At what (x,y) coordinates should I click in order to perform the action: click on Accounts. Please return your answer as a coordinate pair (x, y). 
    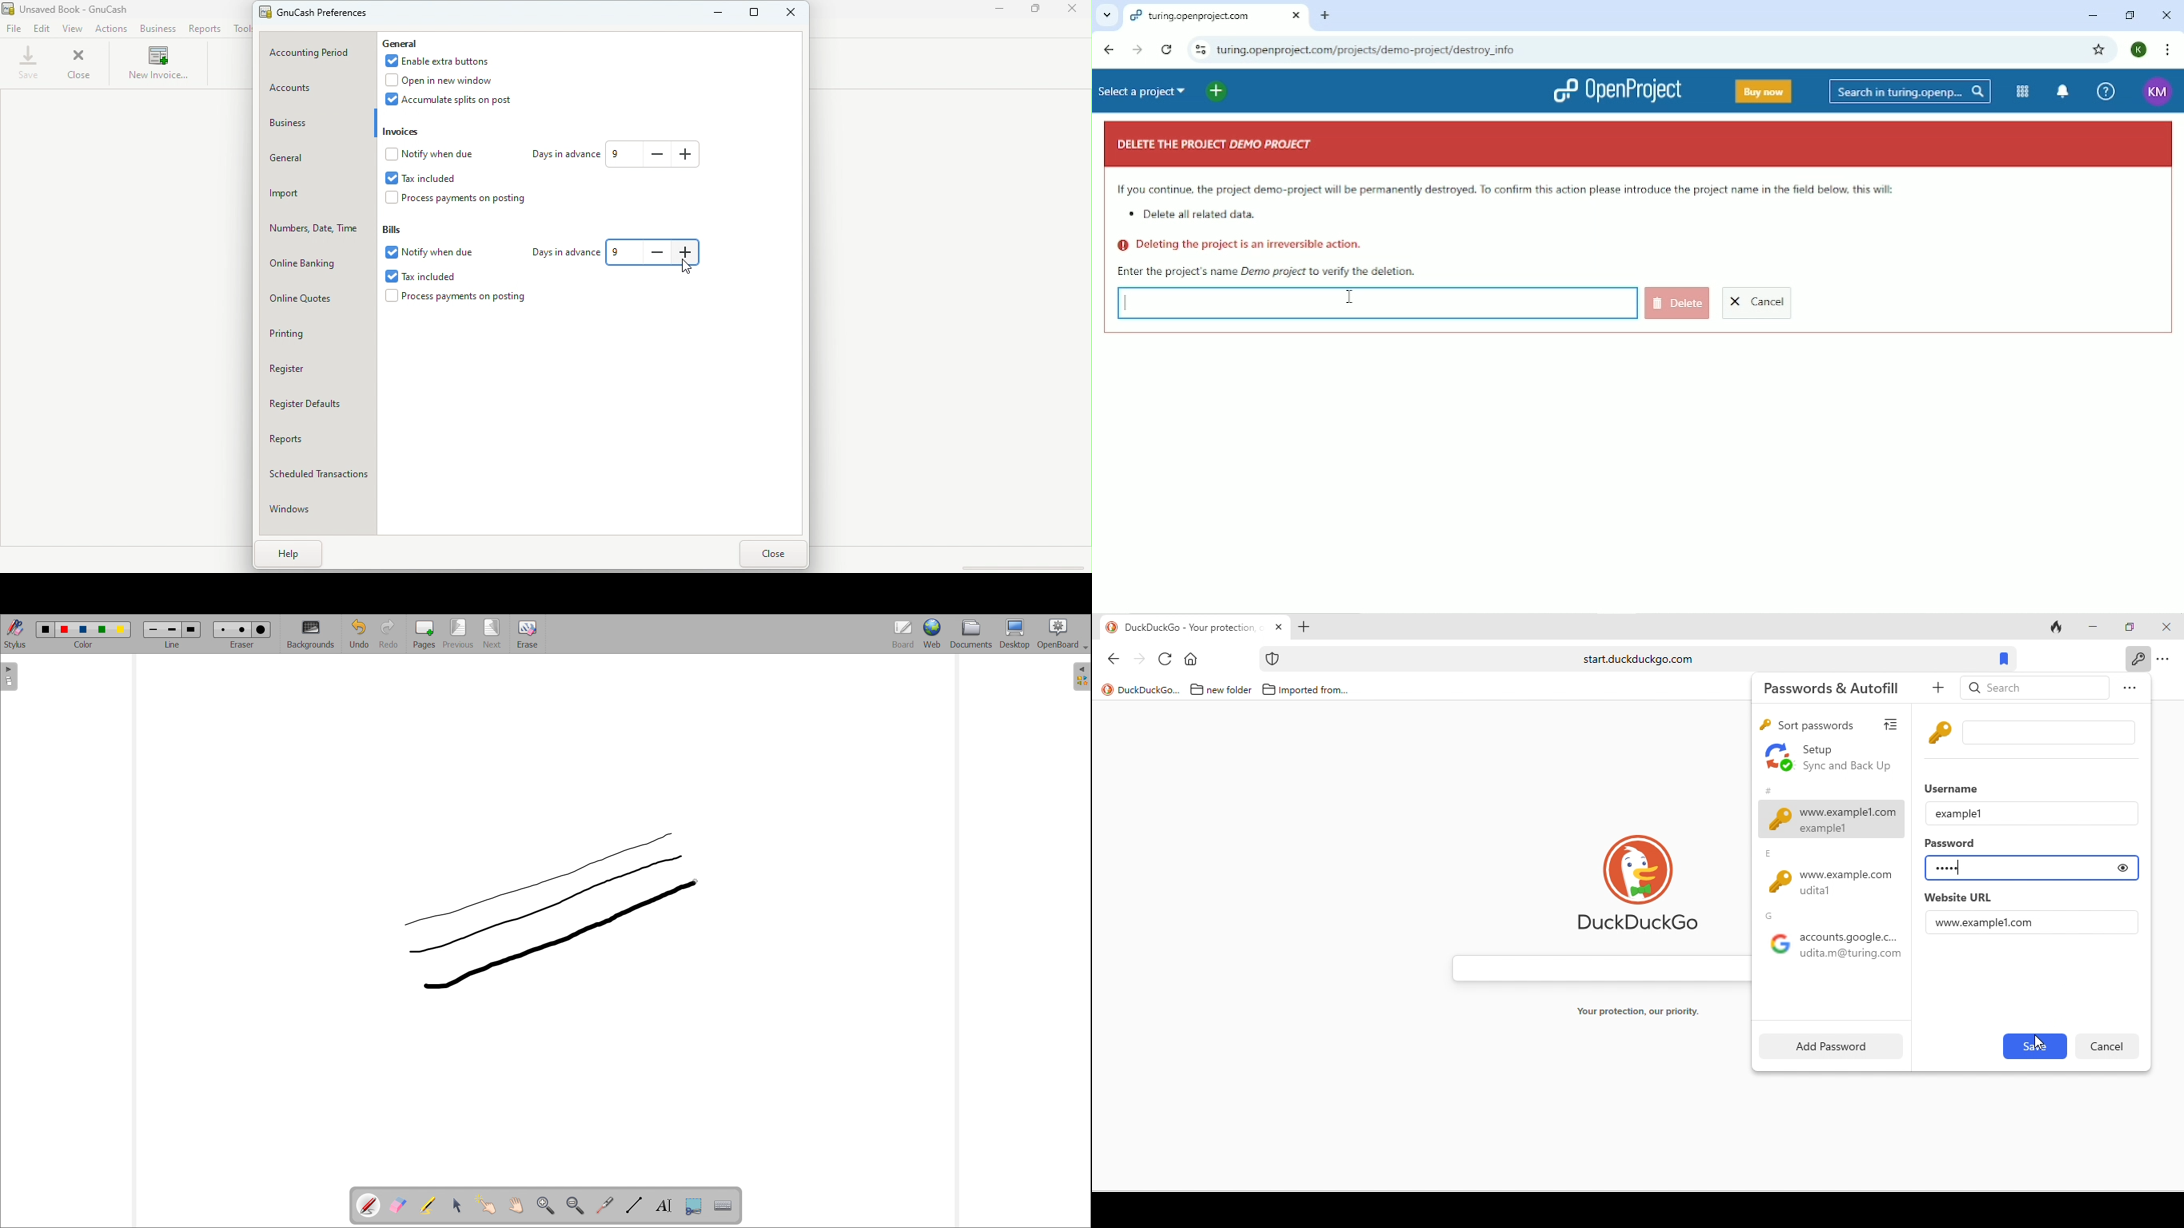
    Looking at the image, I should click on (318, 90).